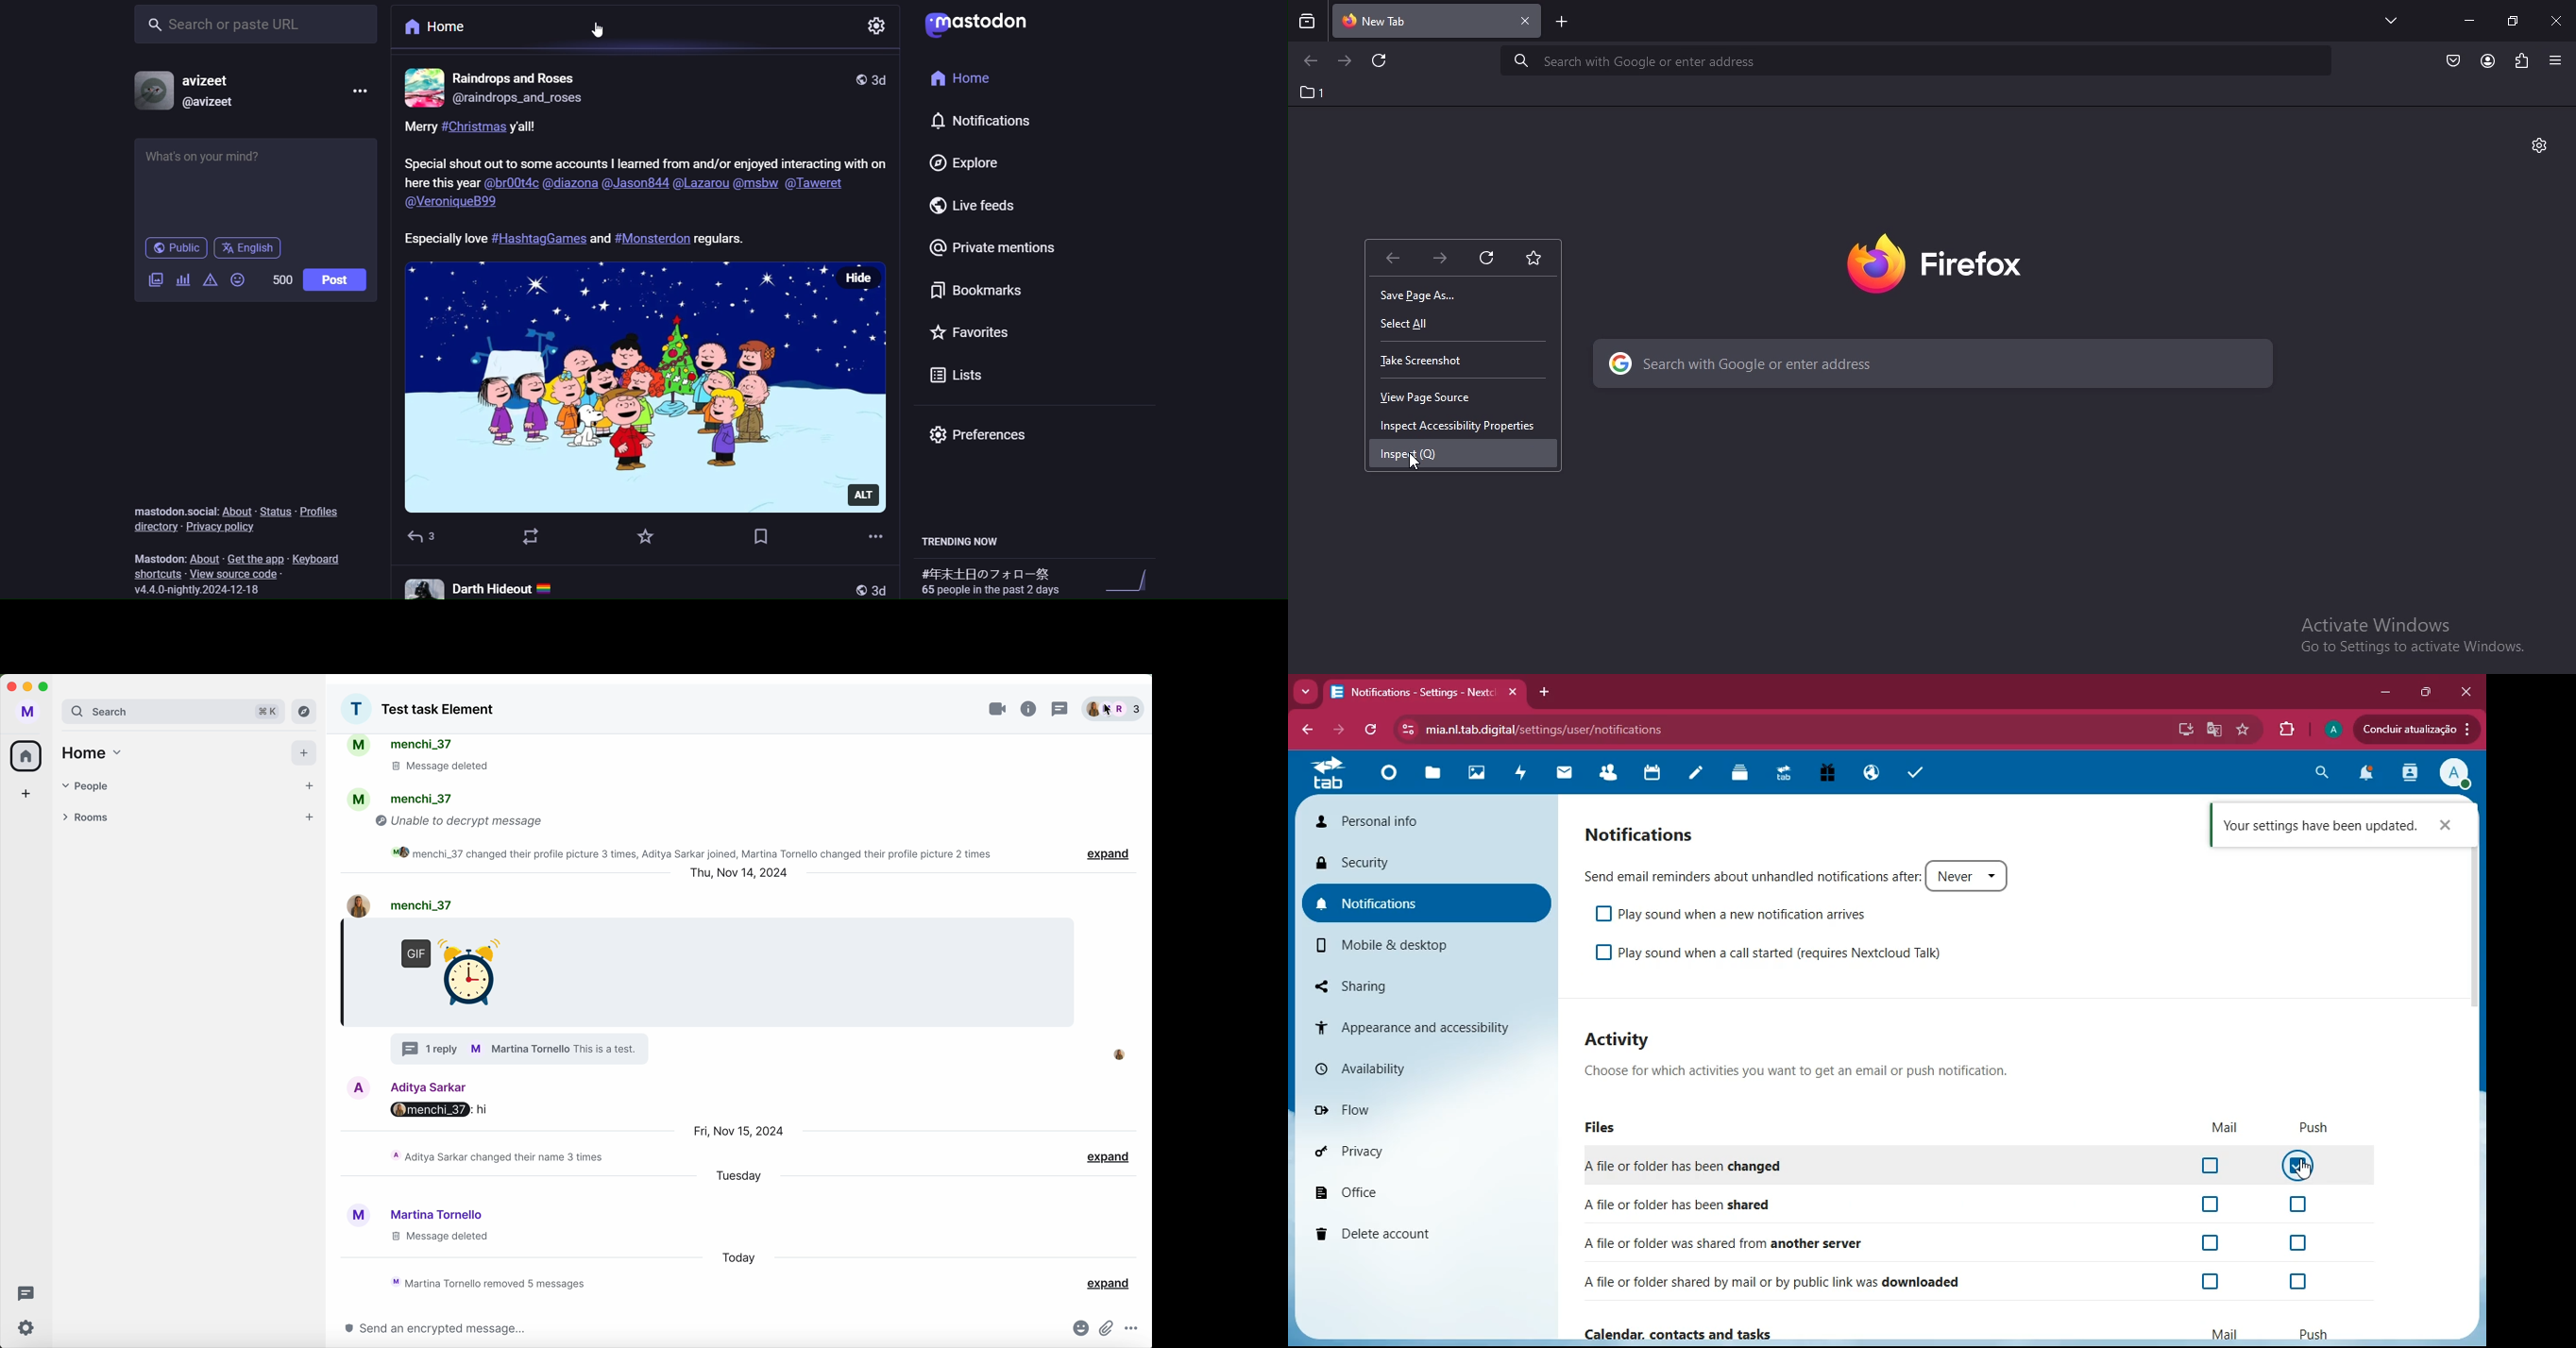 This screenshot has height=1372, width=2576. I want to click on emoji, so click(239, 280).